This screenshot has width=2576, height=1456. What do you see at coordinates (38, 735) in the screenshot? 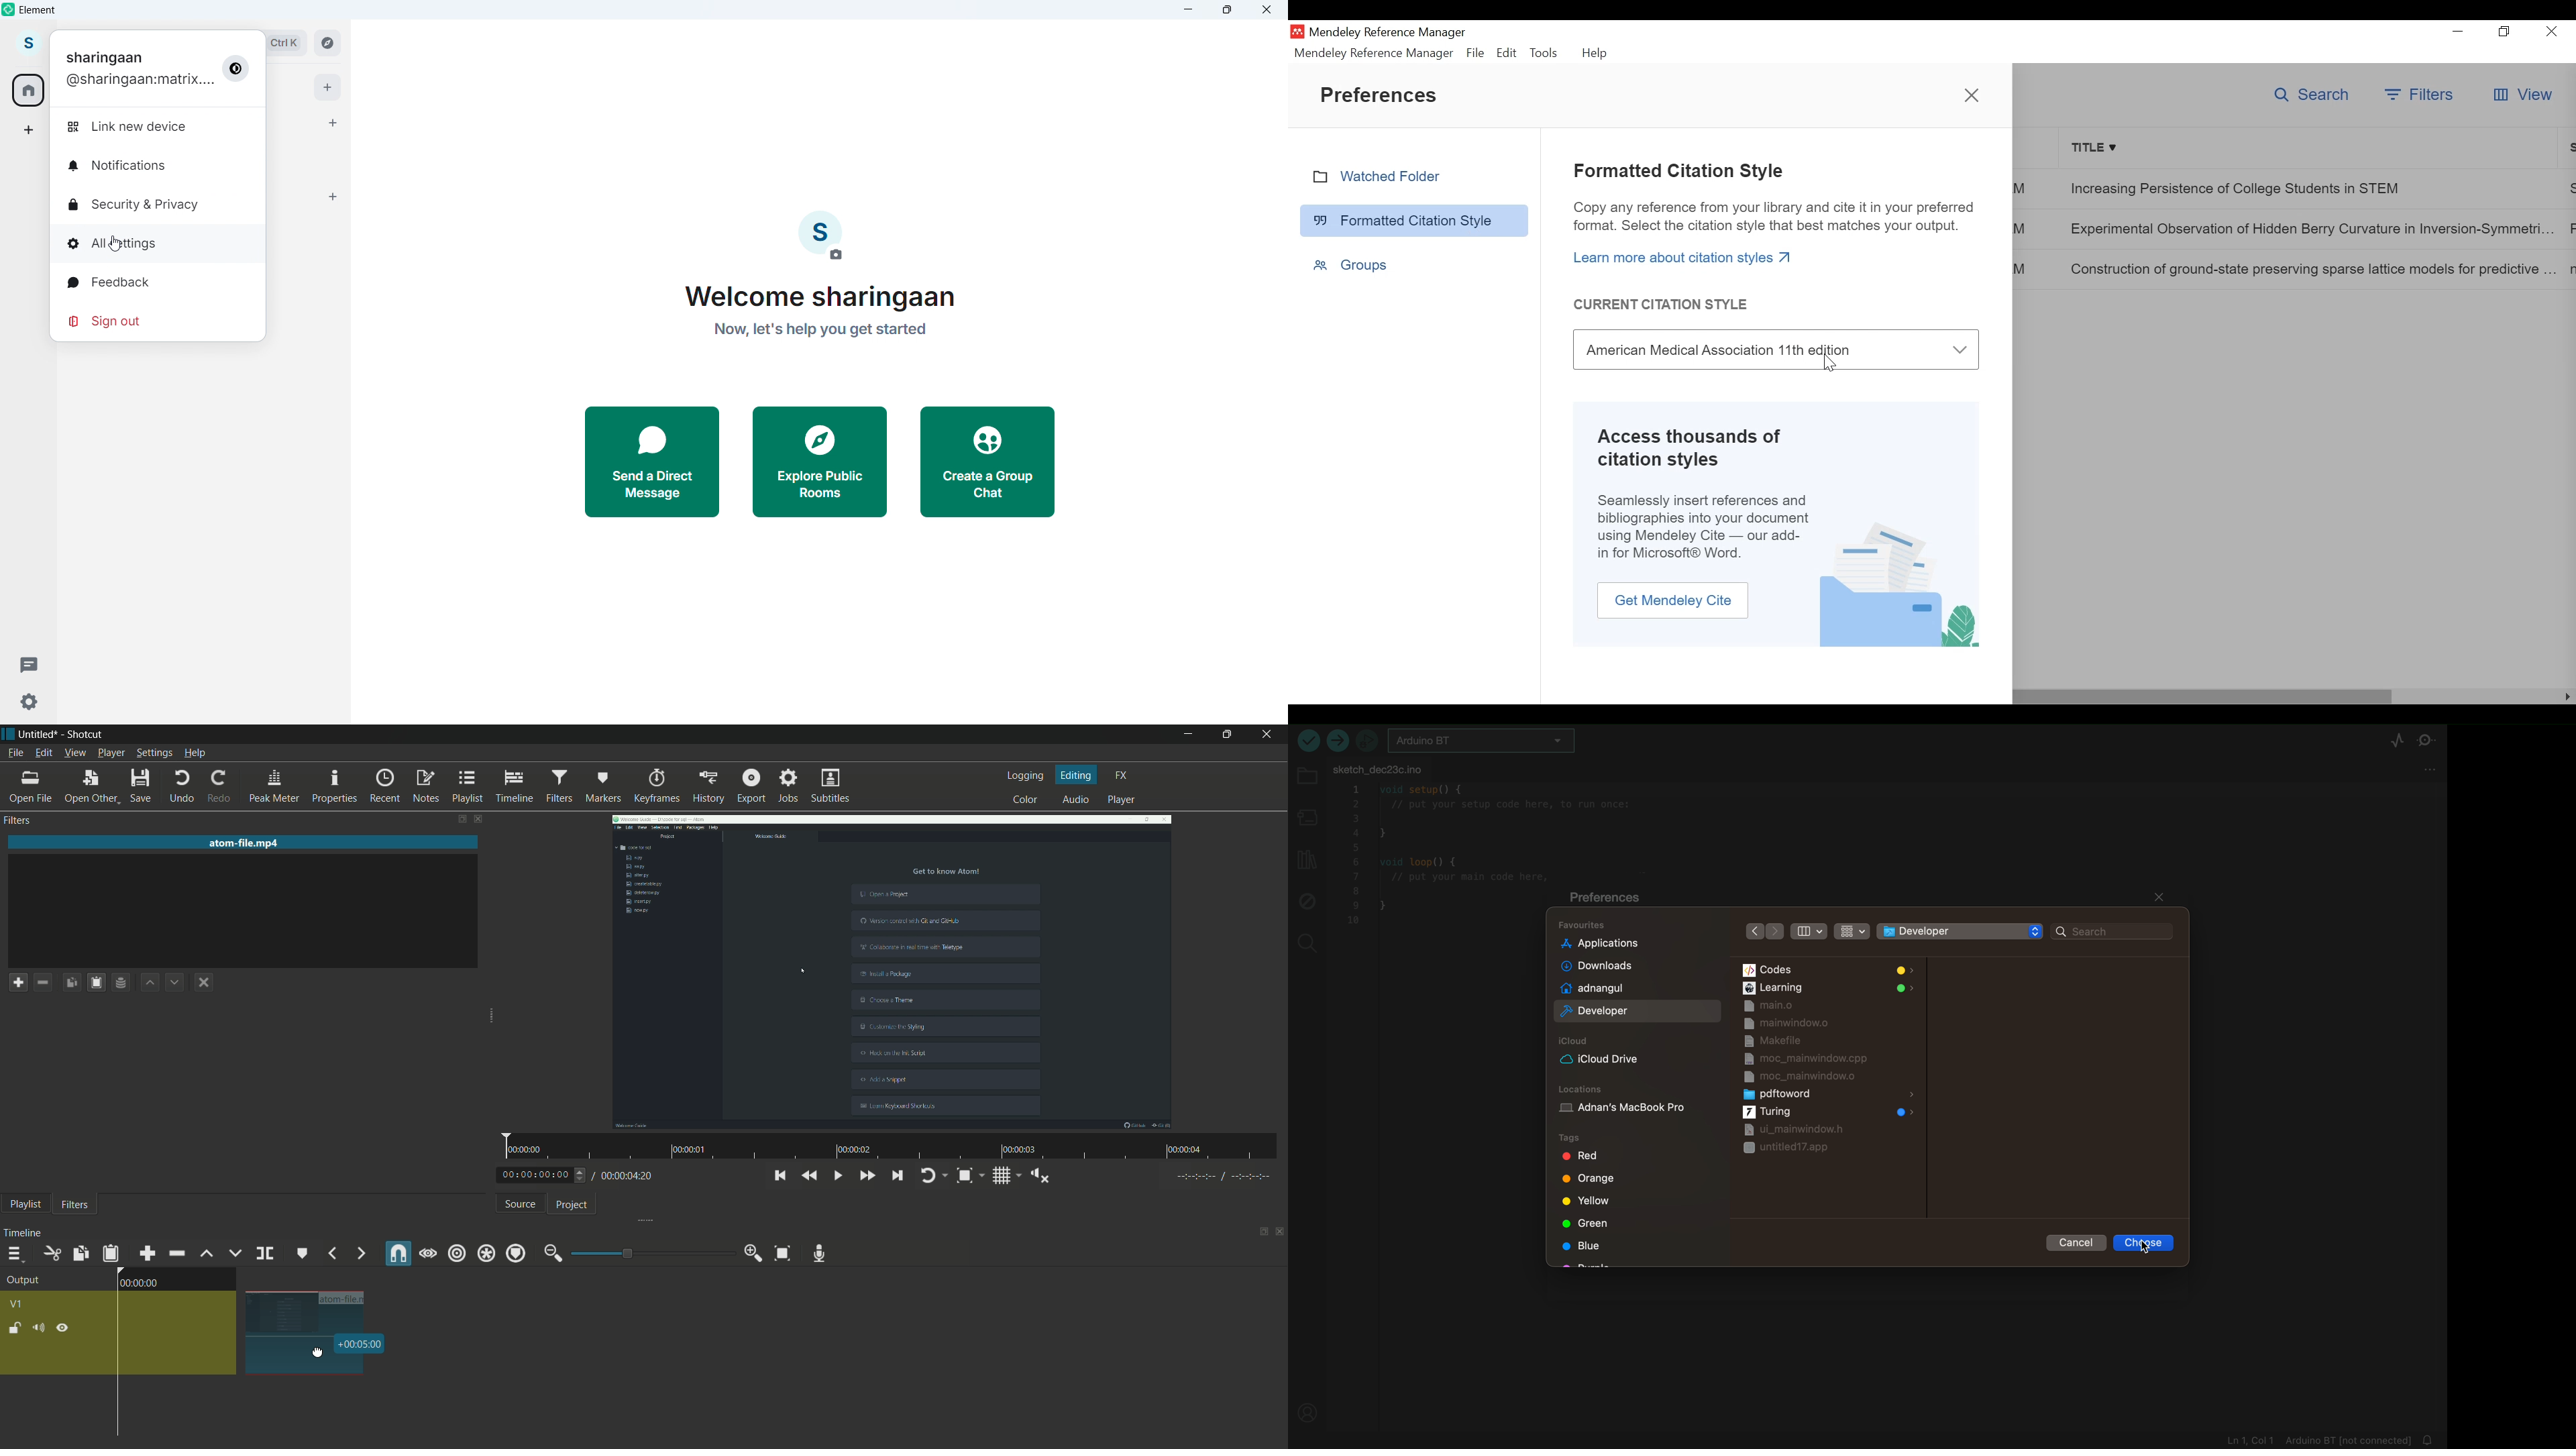
I see `file name` at bounding box center [38, 735].